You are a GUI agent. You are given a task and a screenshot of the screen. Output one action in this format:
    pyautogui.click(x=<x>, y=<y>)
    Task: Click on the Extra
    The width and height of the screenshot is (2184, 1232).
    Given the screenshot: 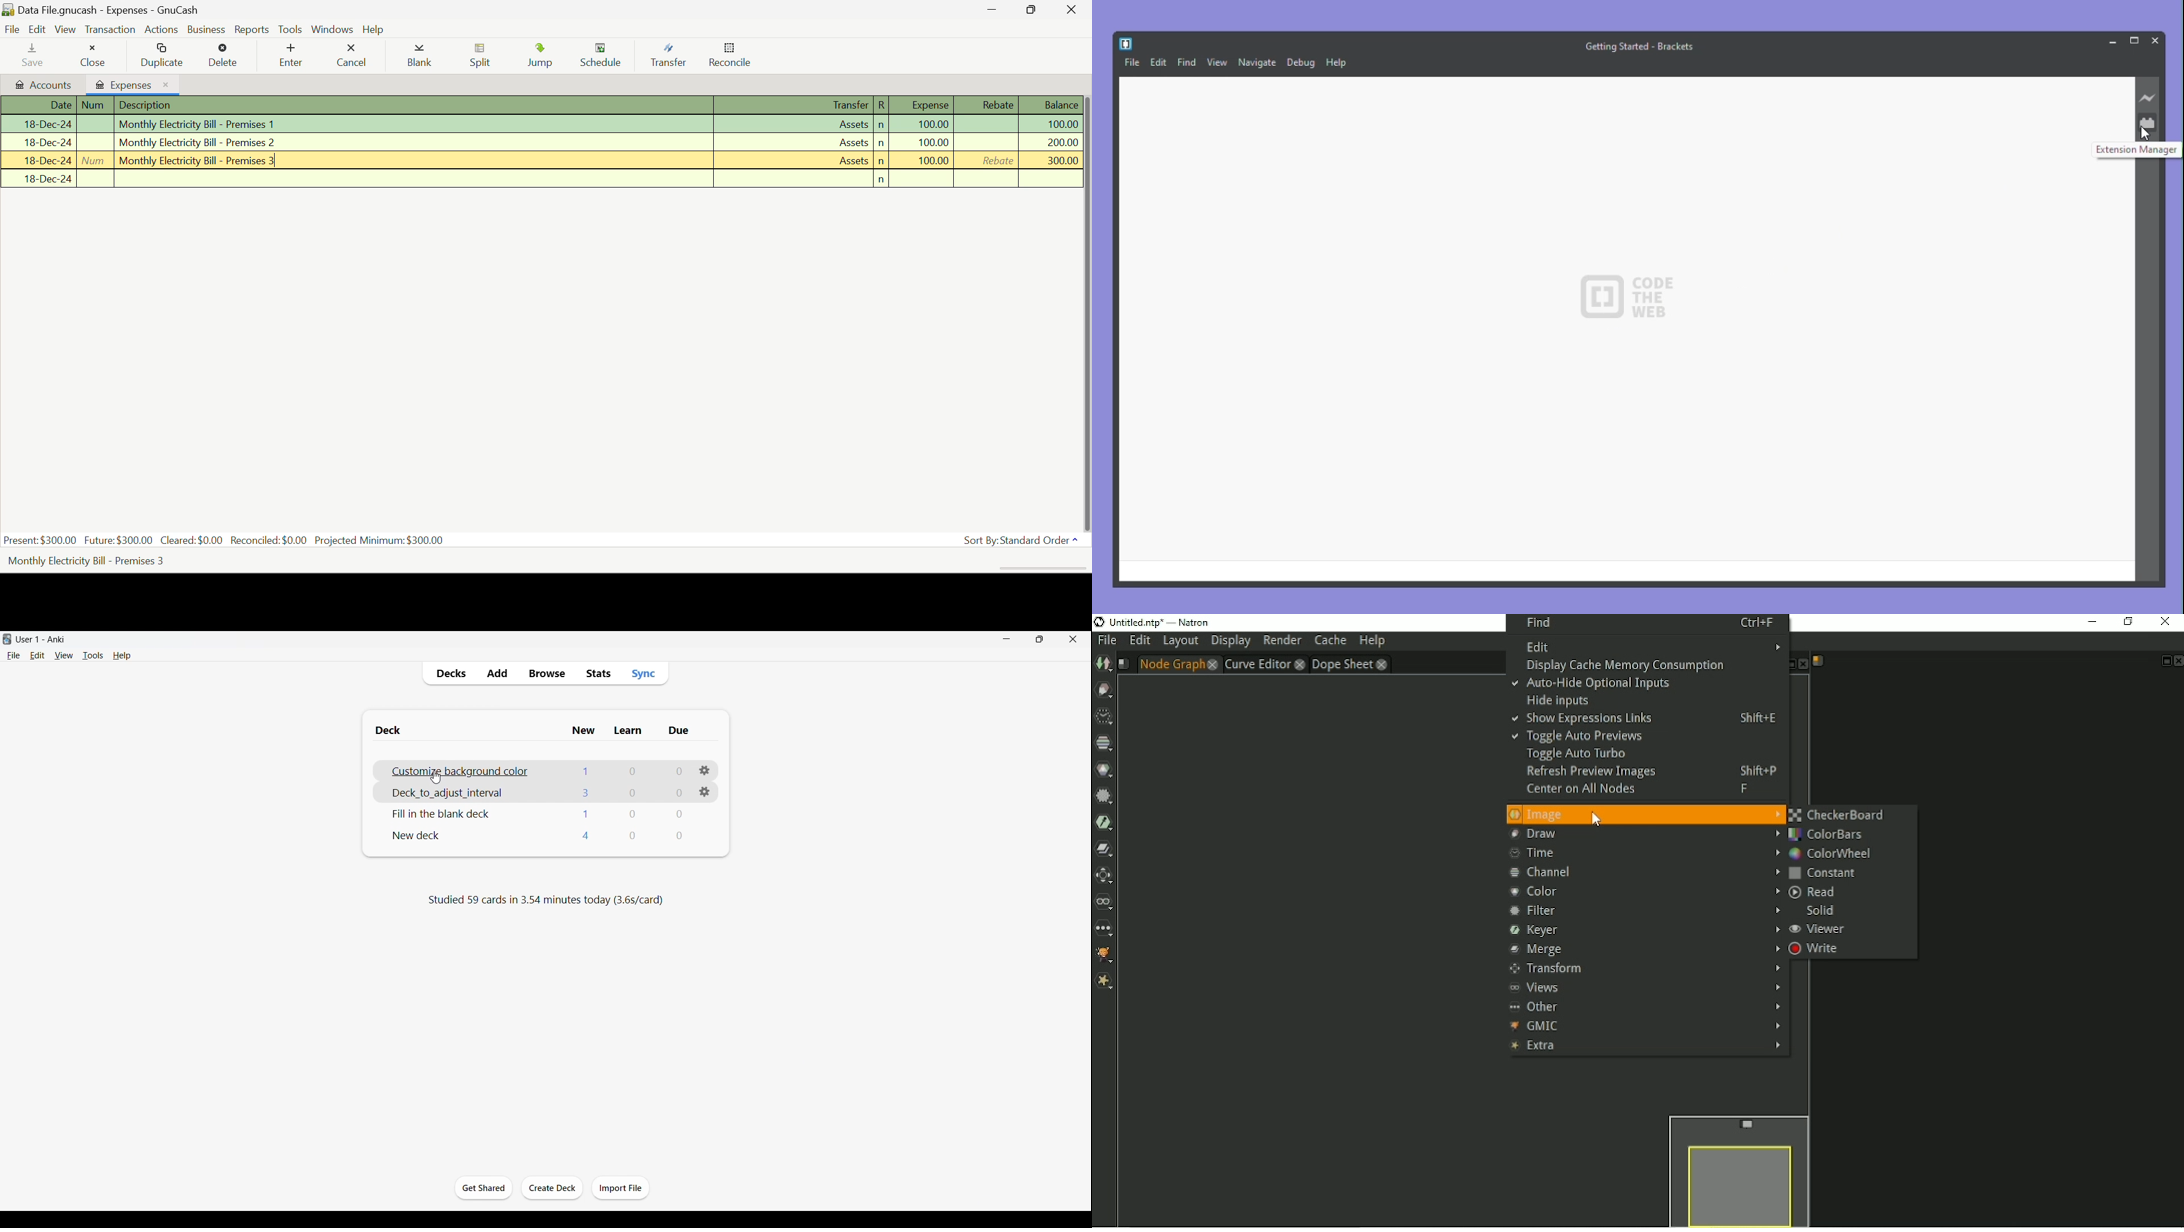 What is the action you would take?
    pyautogui.click(x=1645, y=1047)
    